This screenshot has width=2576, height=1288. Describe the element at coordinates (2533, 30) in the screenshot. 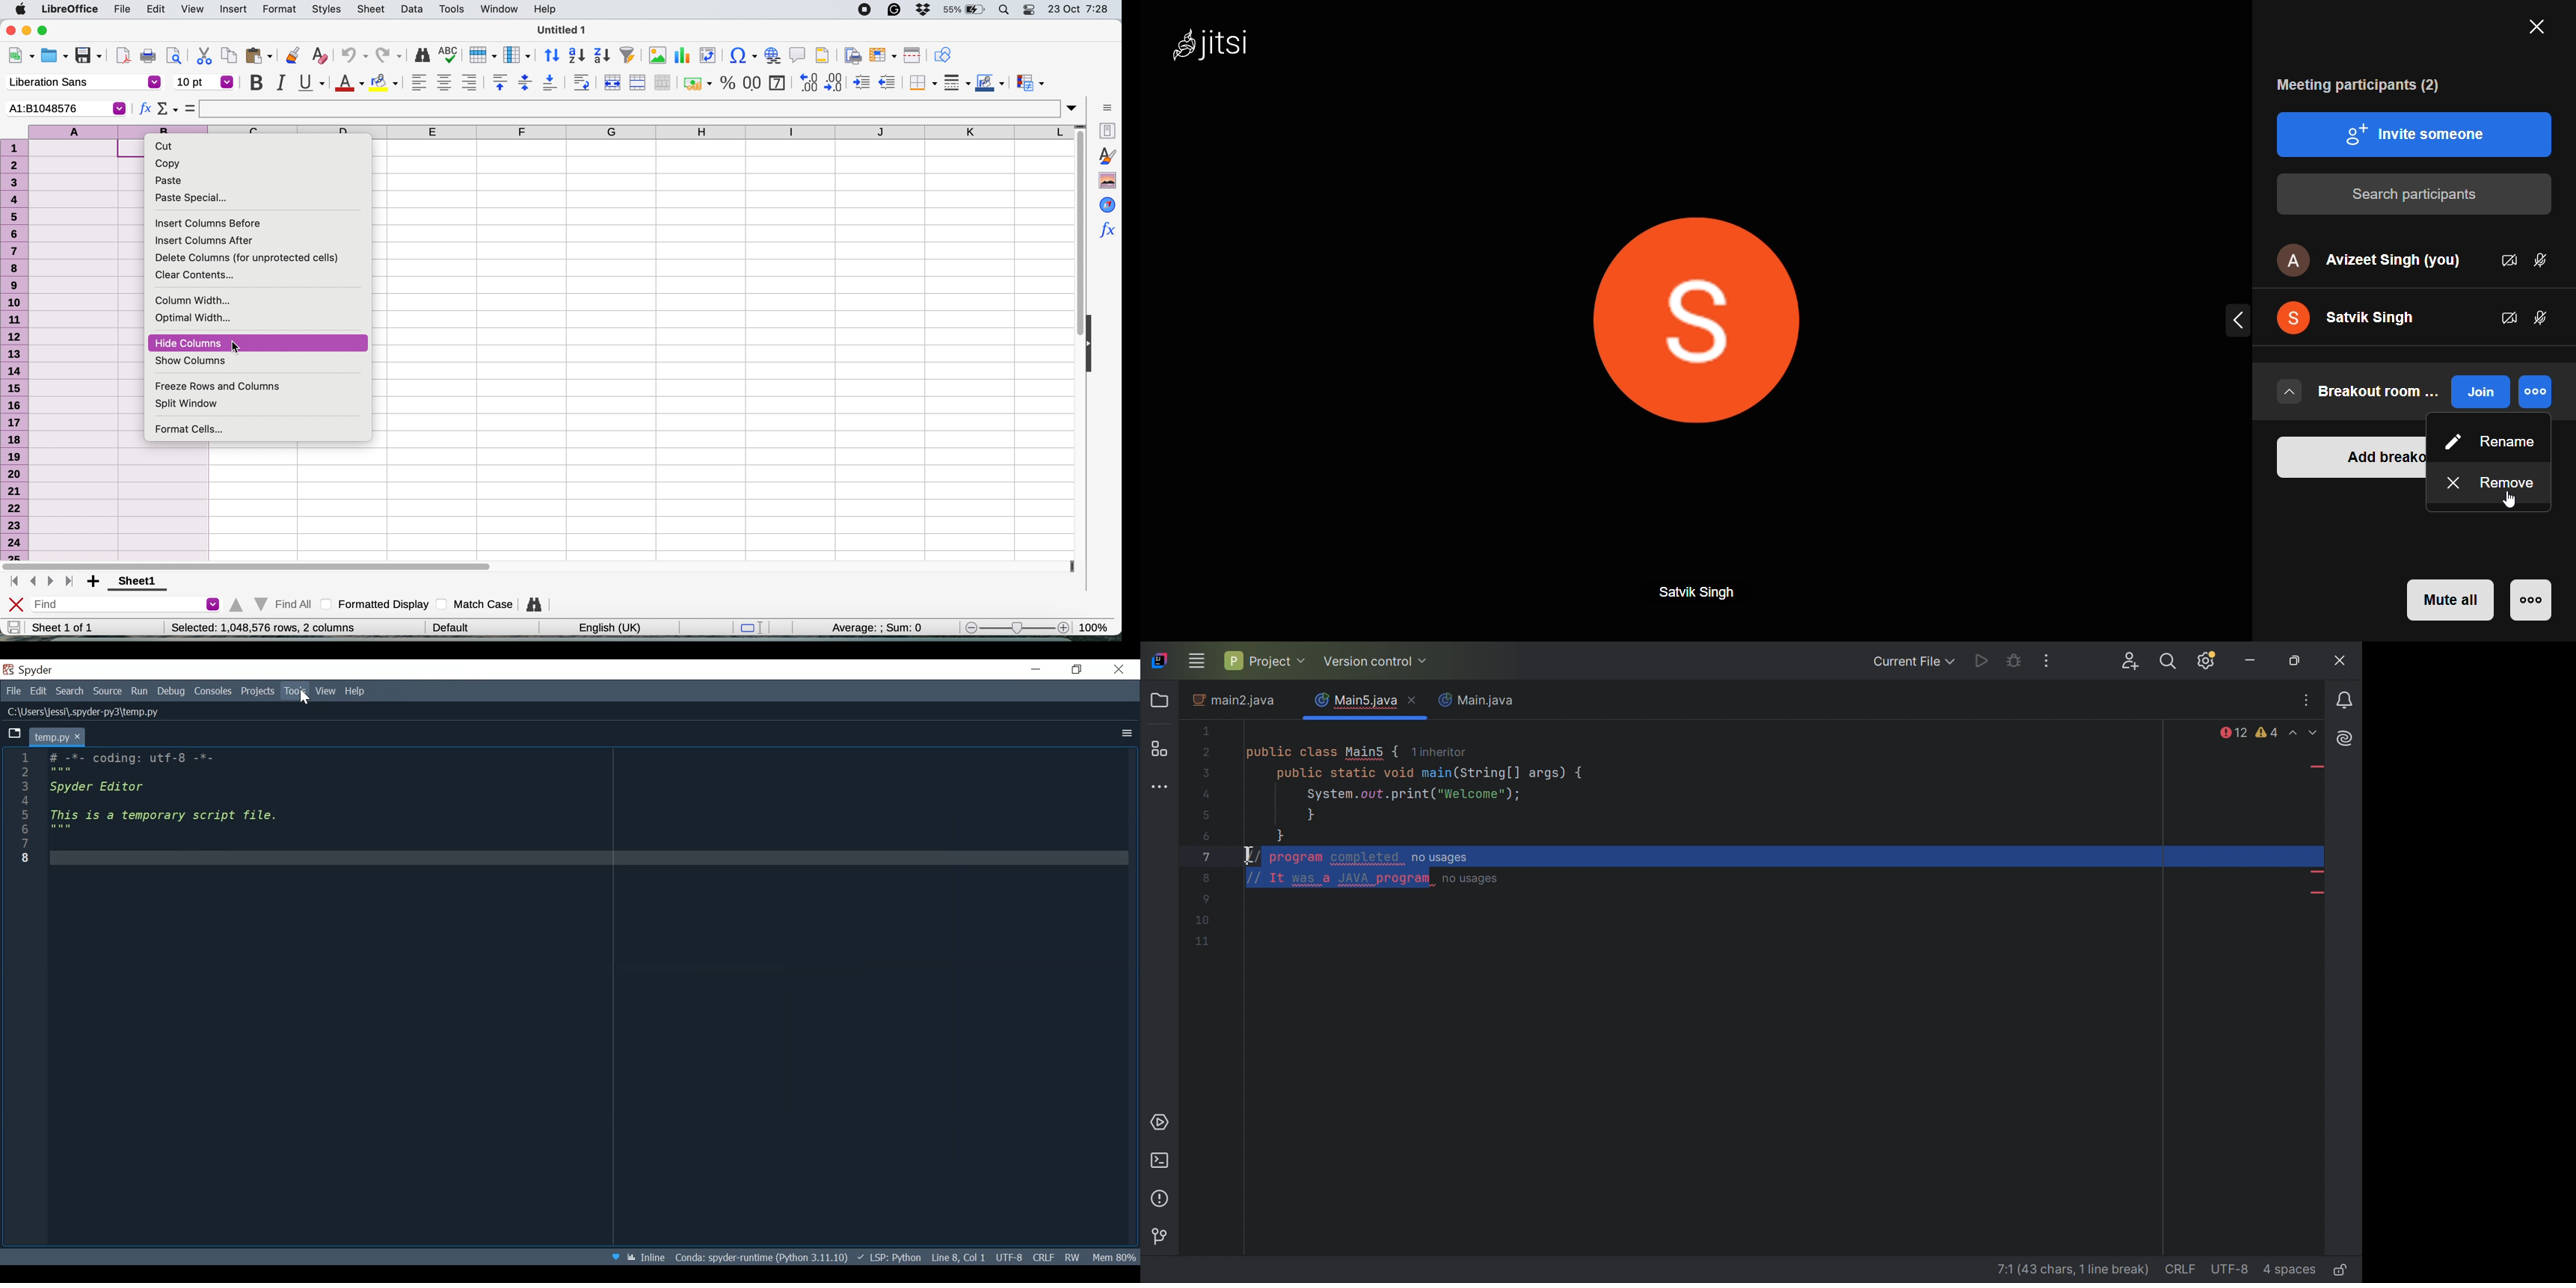

I see `close participants` at that location.